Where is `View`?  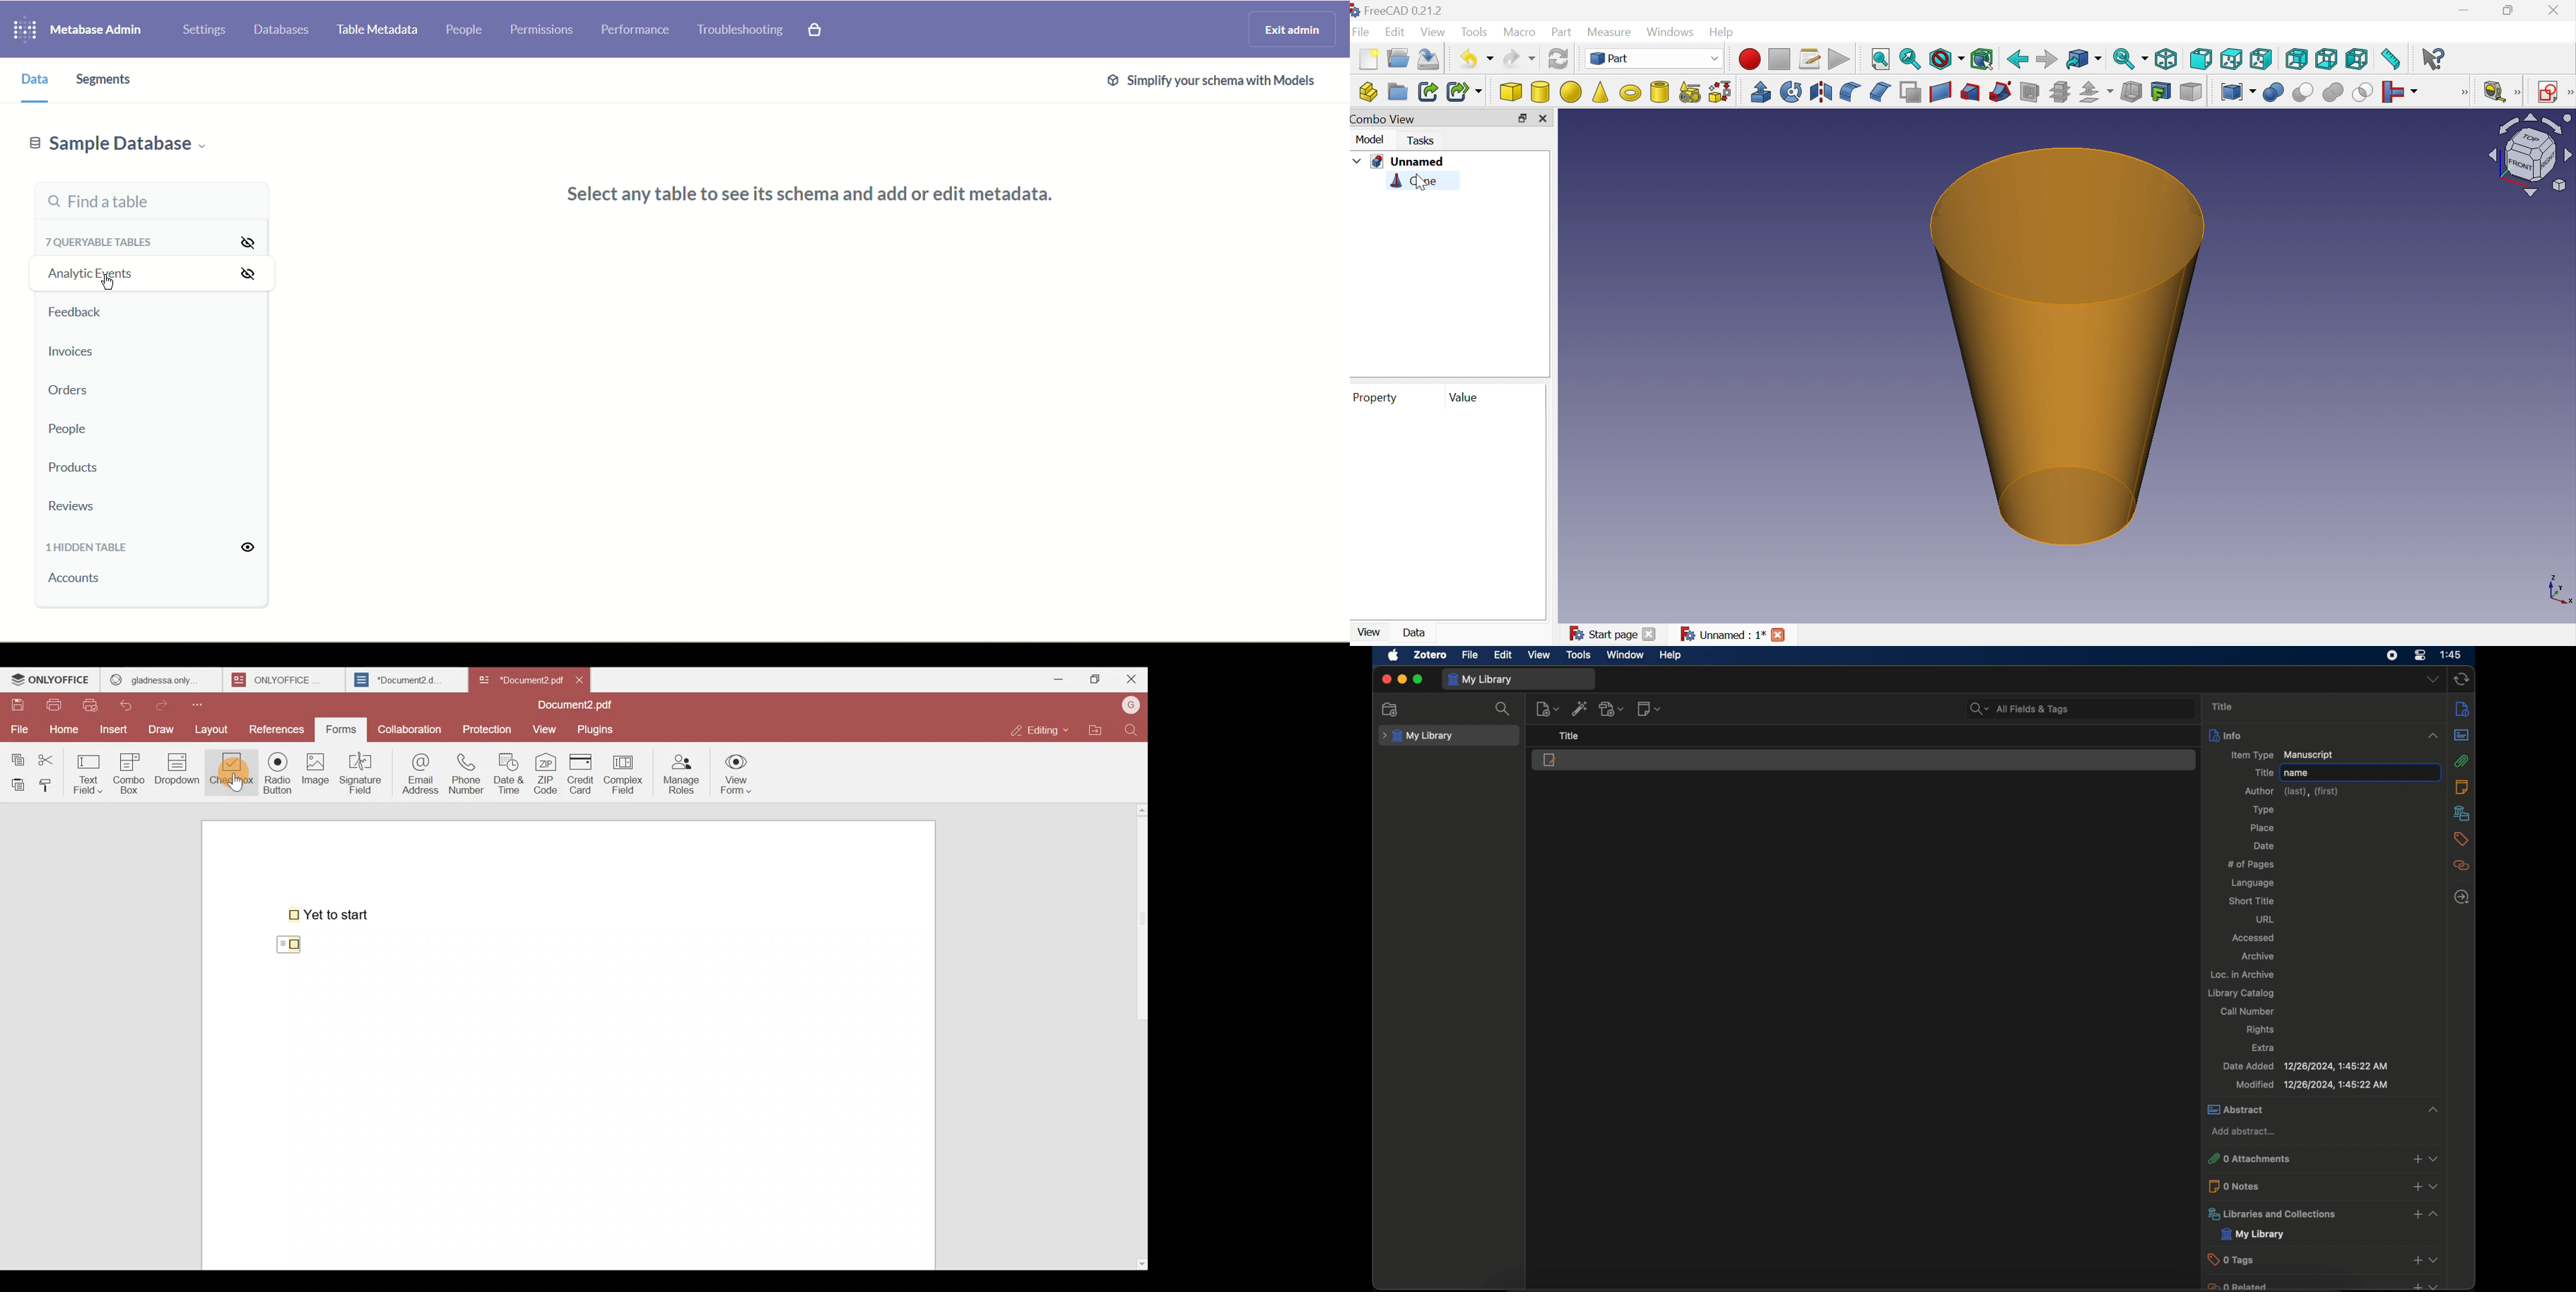 View is located at coordinates (1366, 635).